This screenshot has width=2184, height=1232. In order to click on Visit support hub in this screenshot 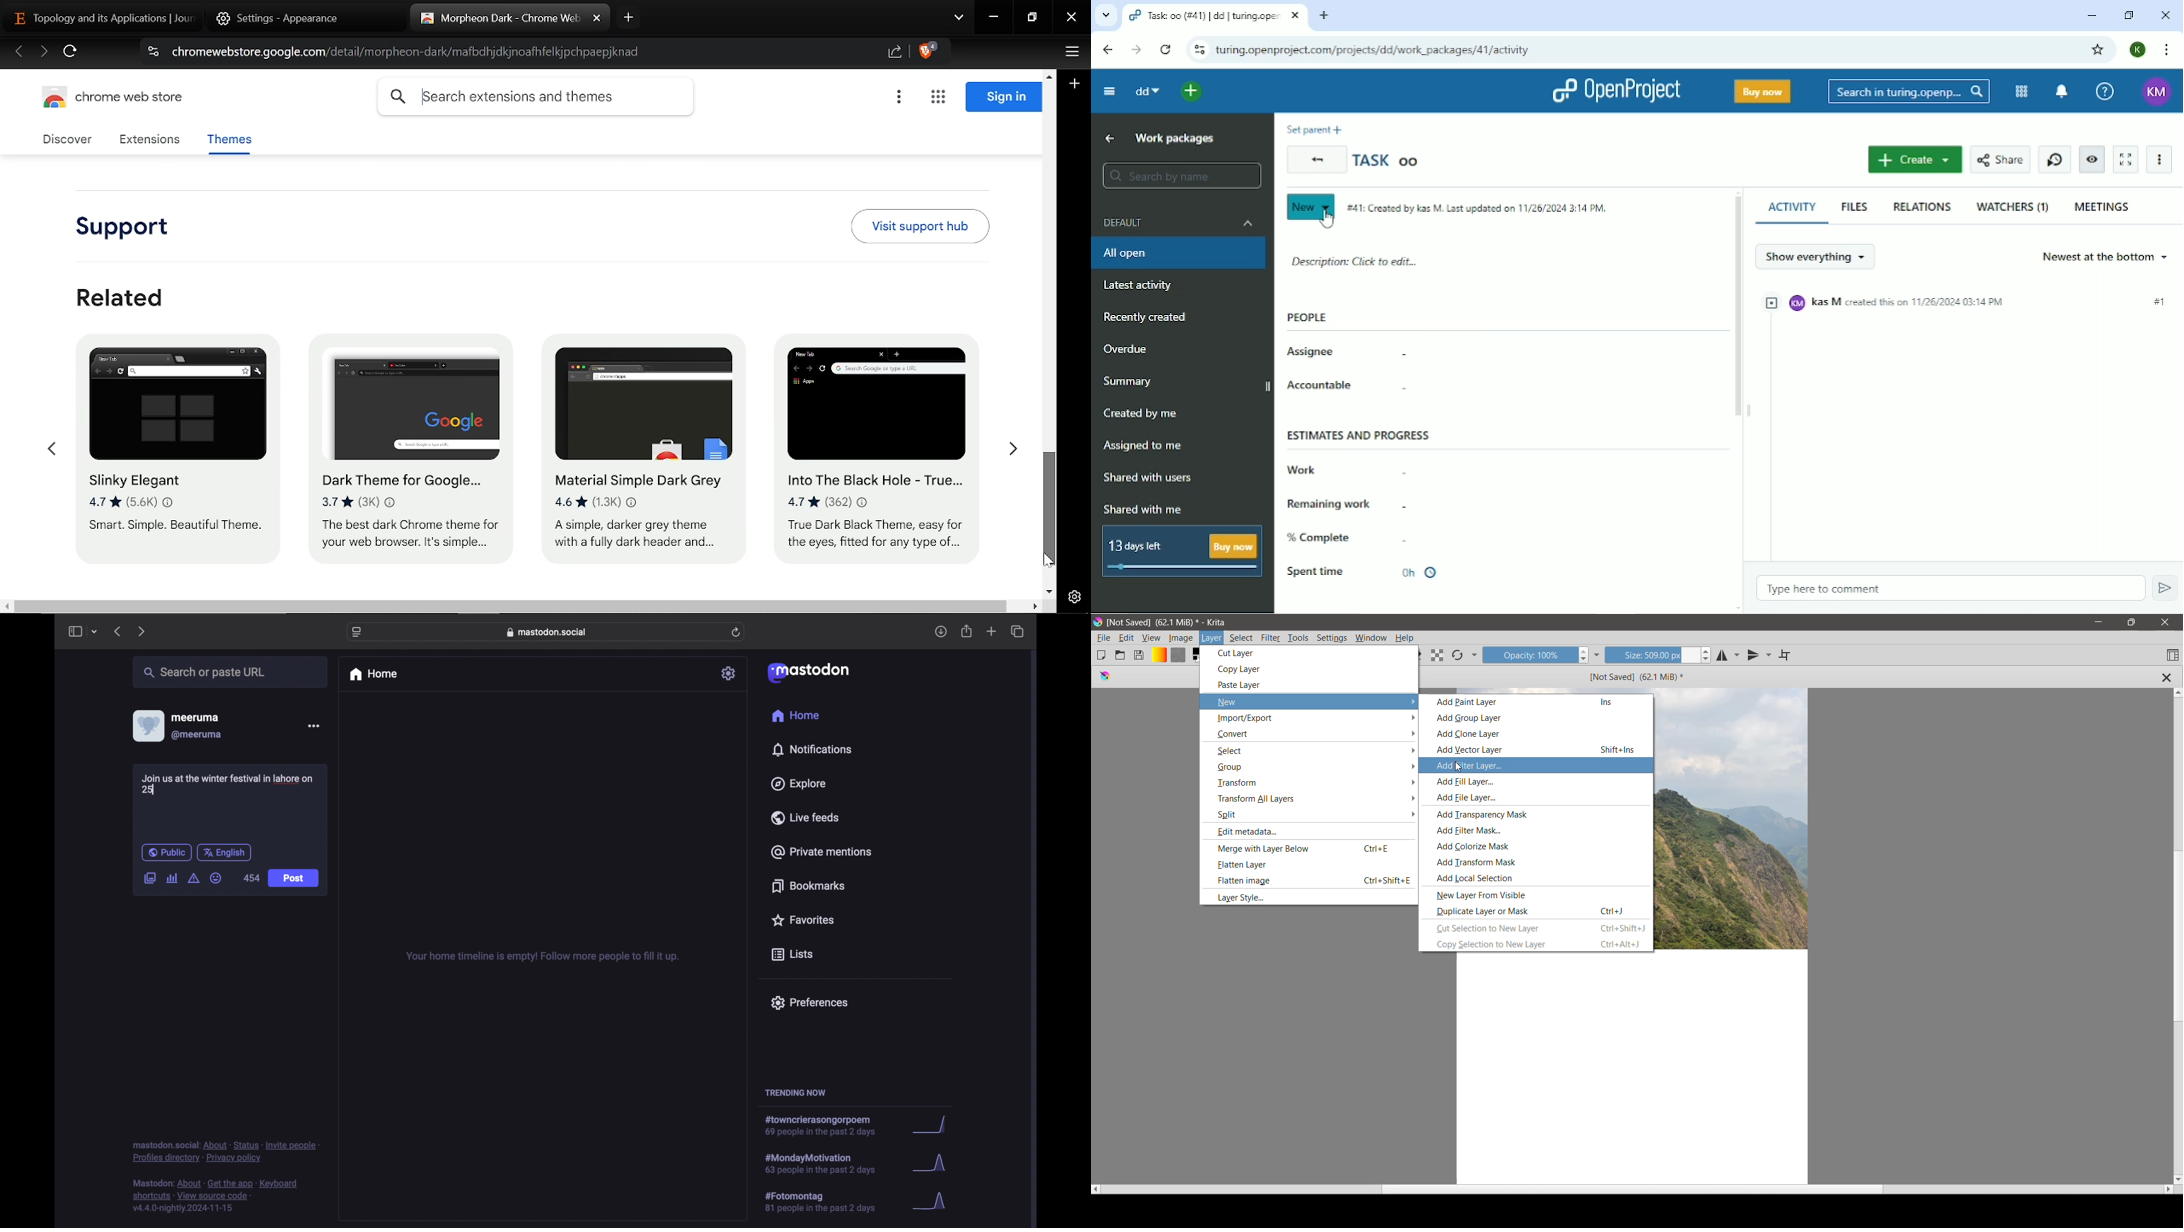, I will do `click(920, 226)`.